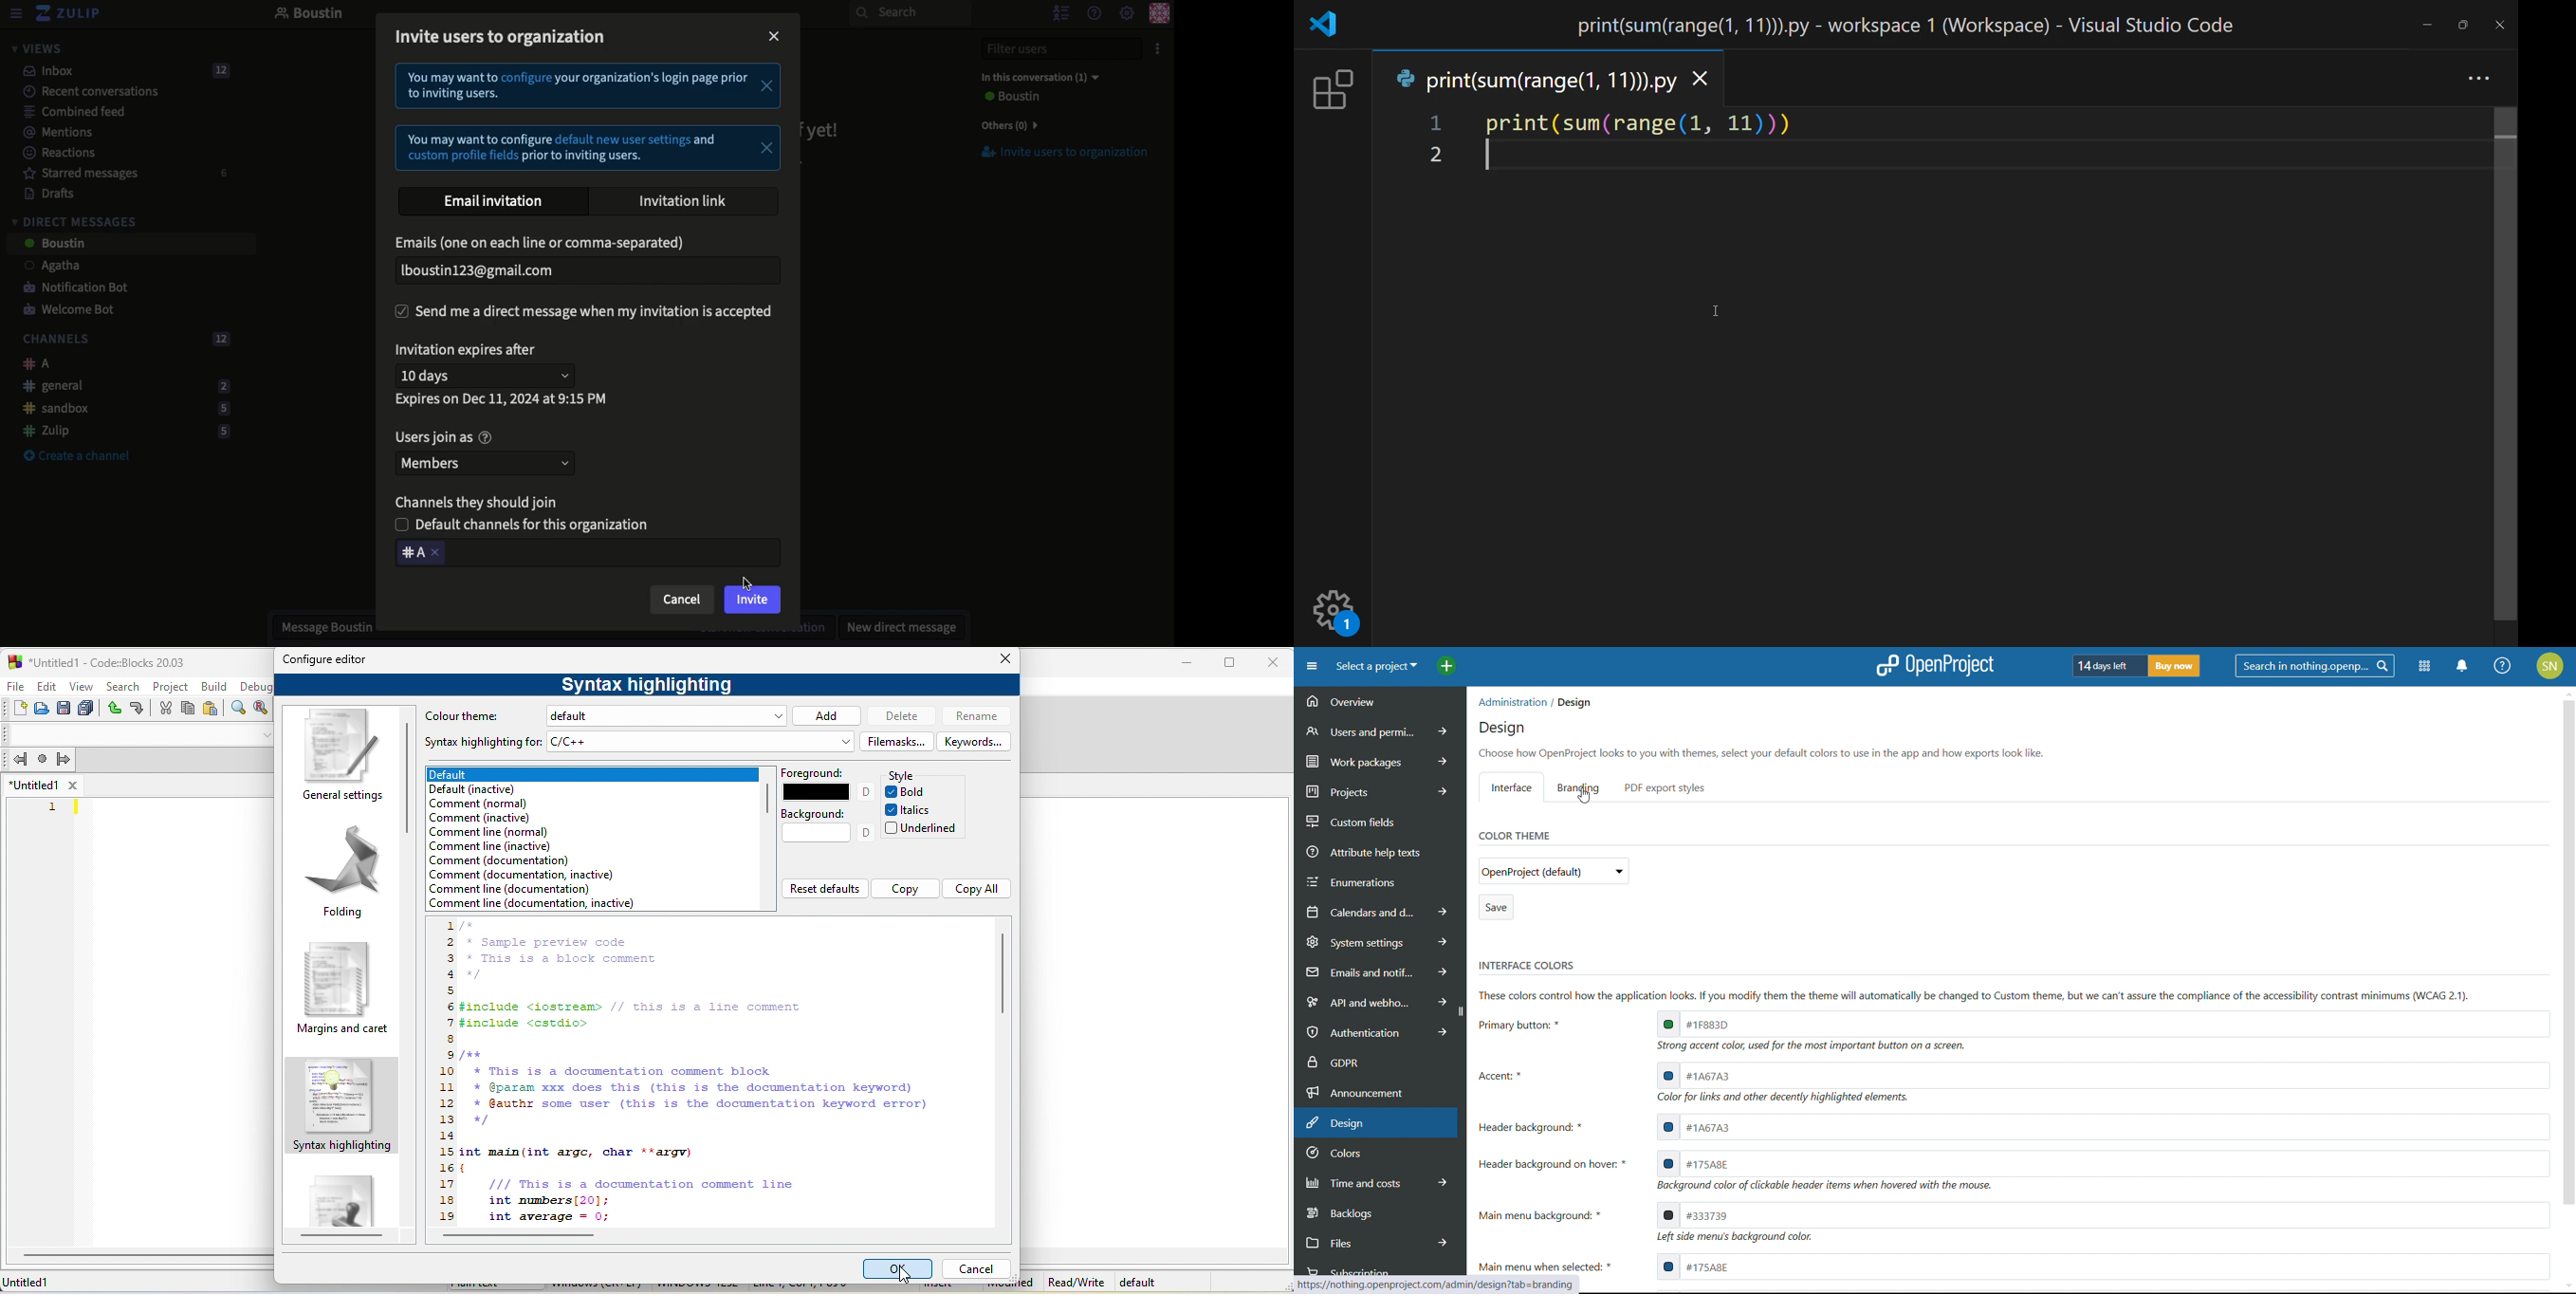 The width and height of the screenshot is (2576, 1316). What do you see at coordinates (15, 14) in the screenshot?
I see `View menu` at bounding box center [15, 14].